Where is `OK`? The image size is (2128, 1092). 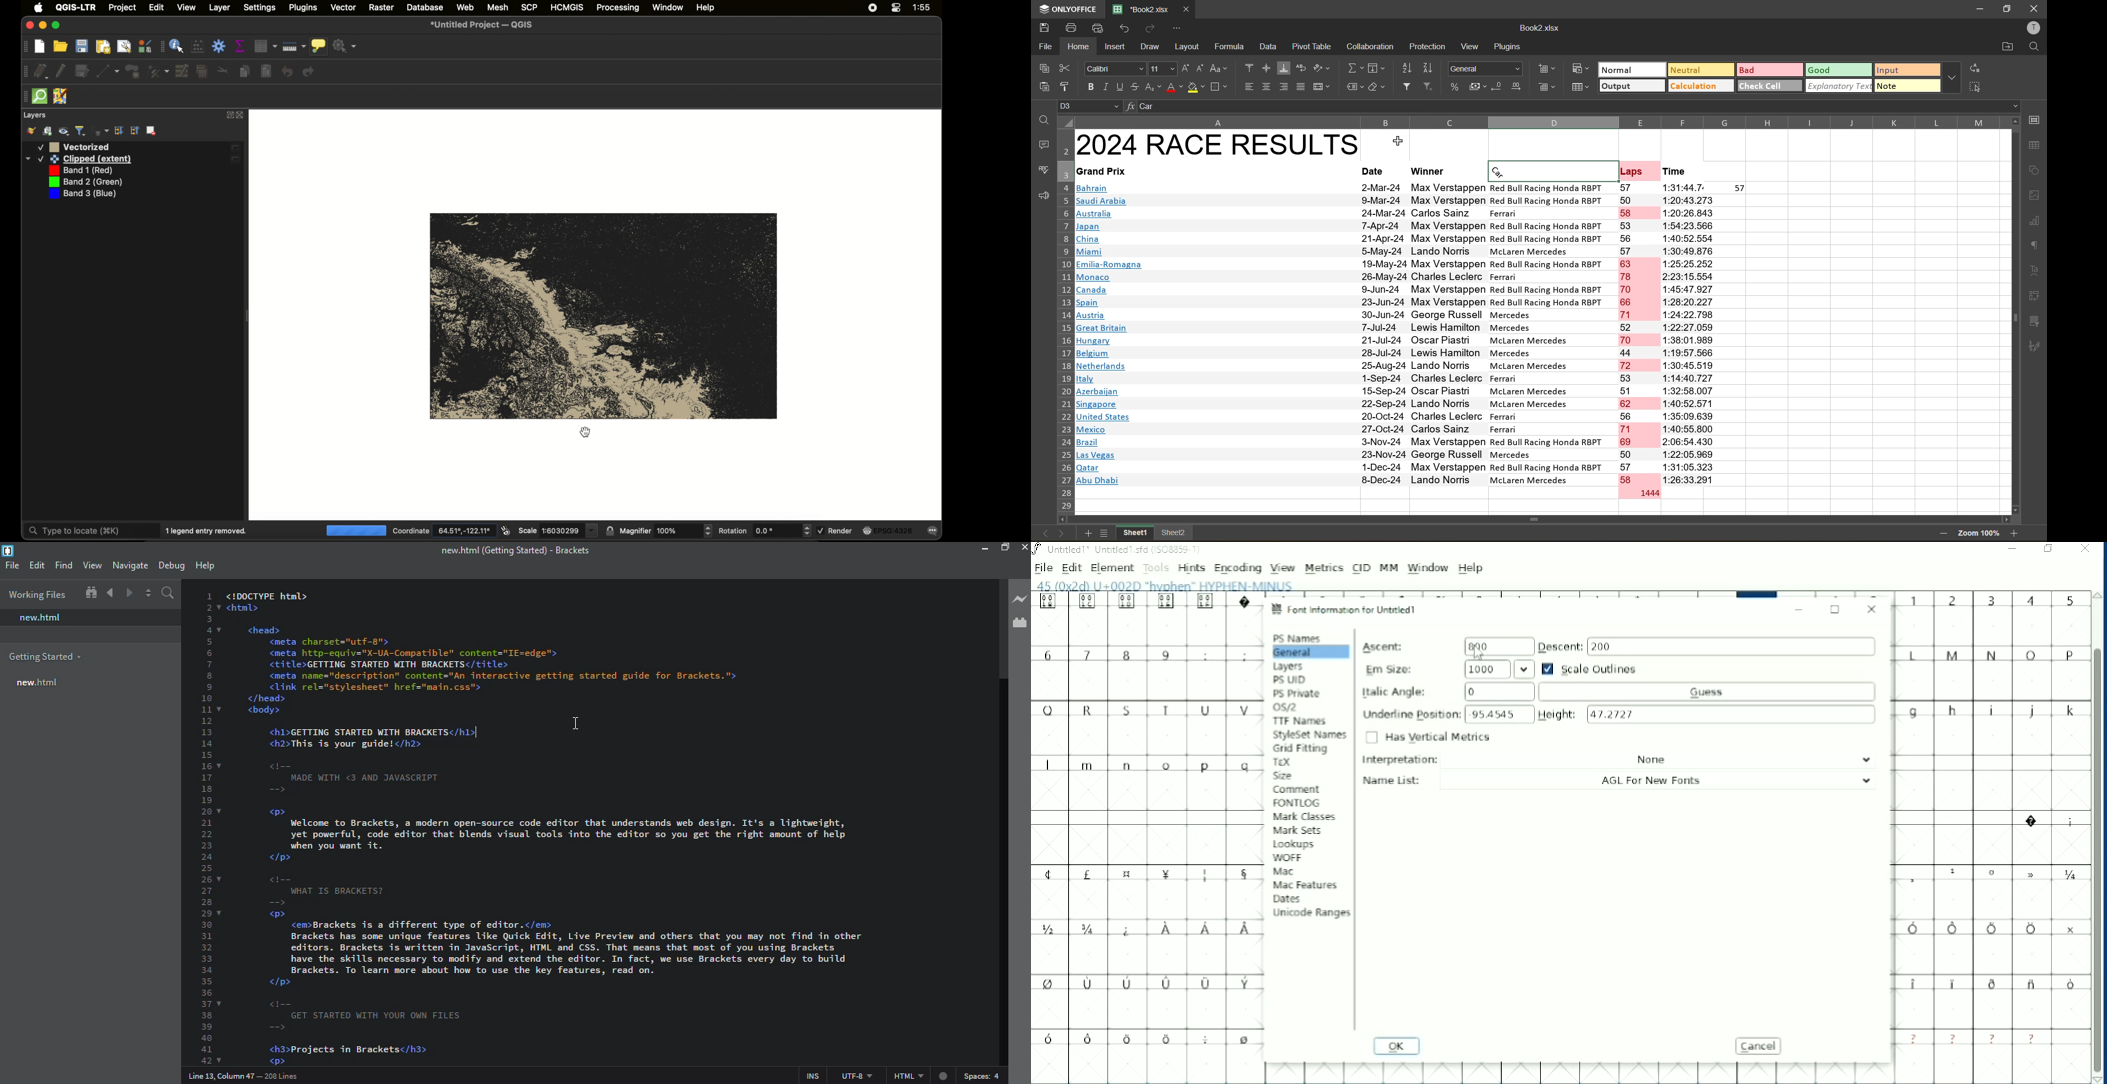 OK is located at coordinates (1396, 1047).